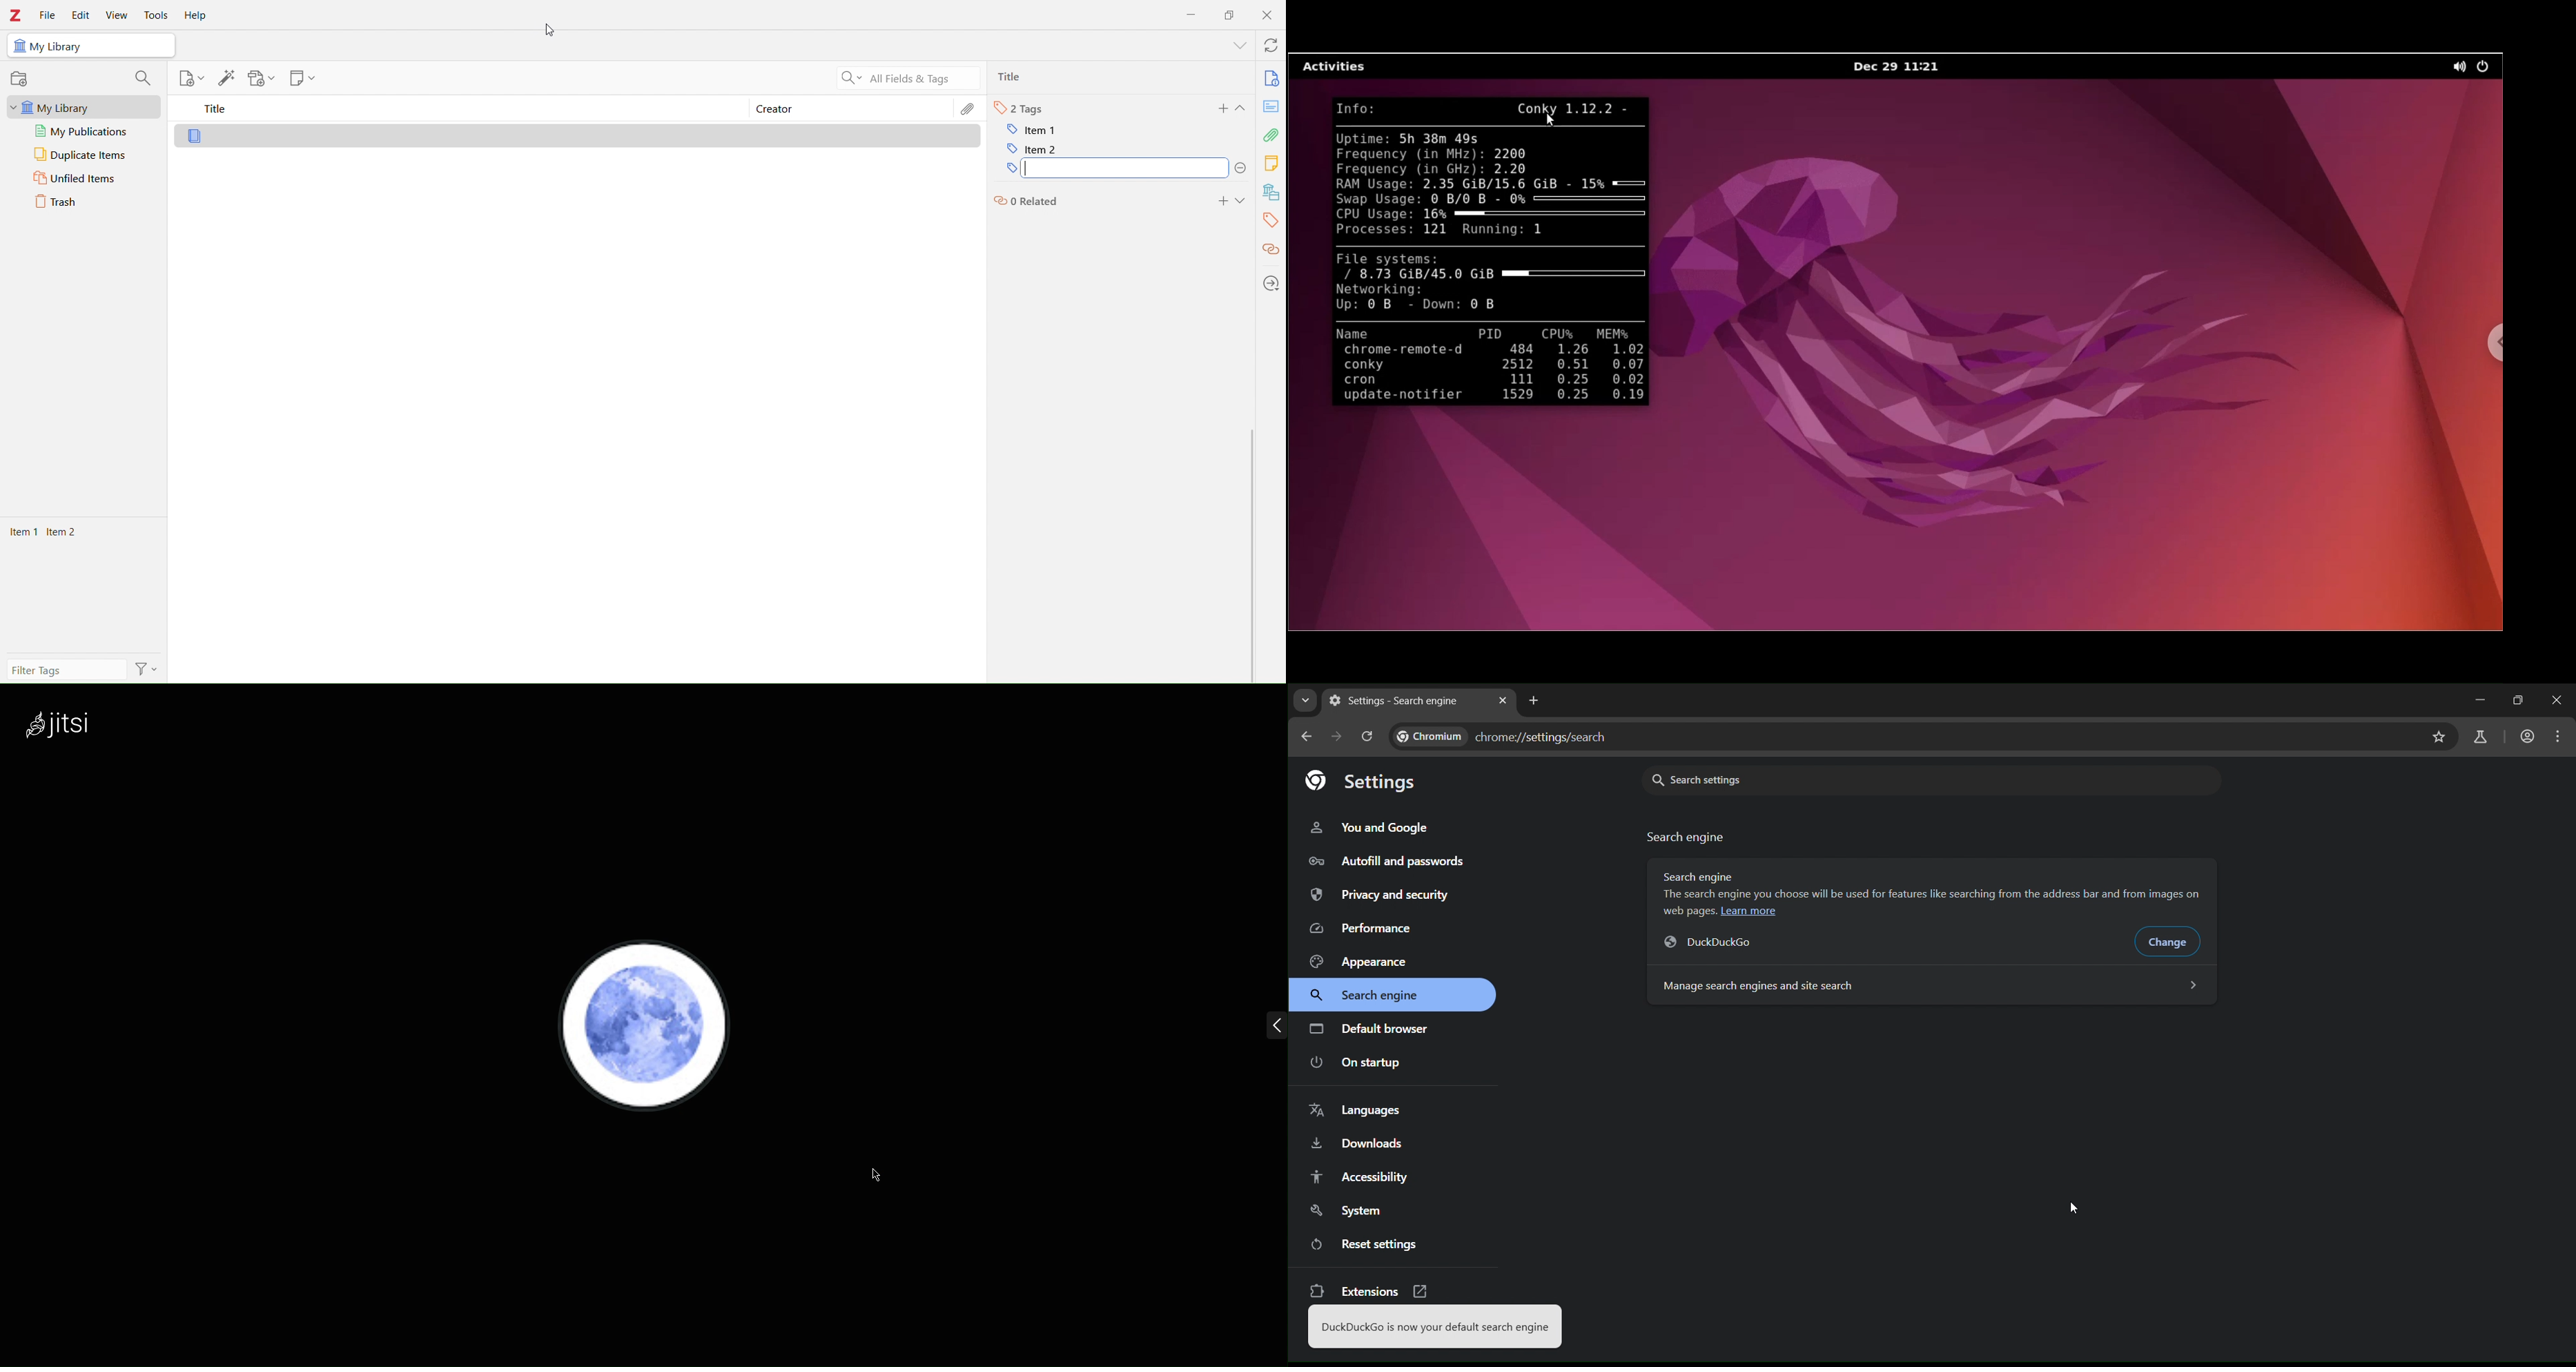 Image resolution: width=2576 pixels, height=1372 pixels. What do you see at coordinates (2559, 700) in the screenshot?
I see `close` at bounding box center [2559, 700].